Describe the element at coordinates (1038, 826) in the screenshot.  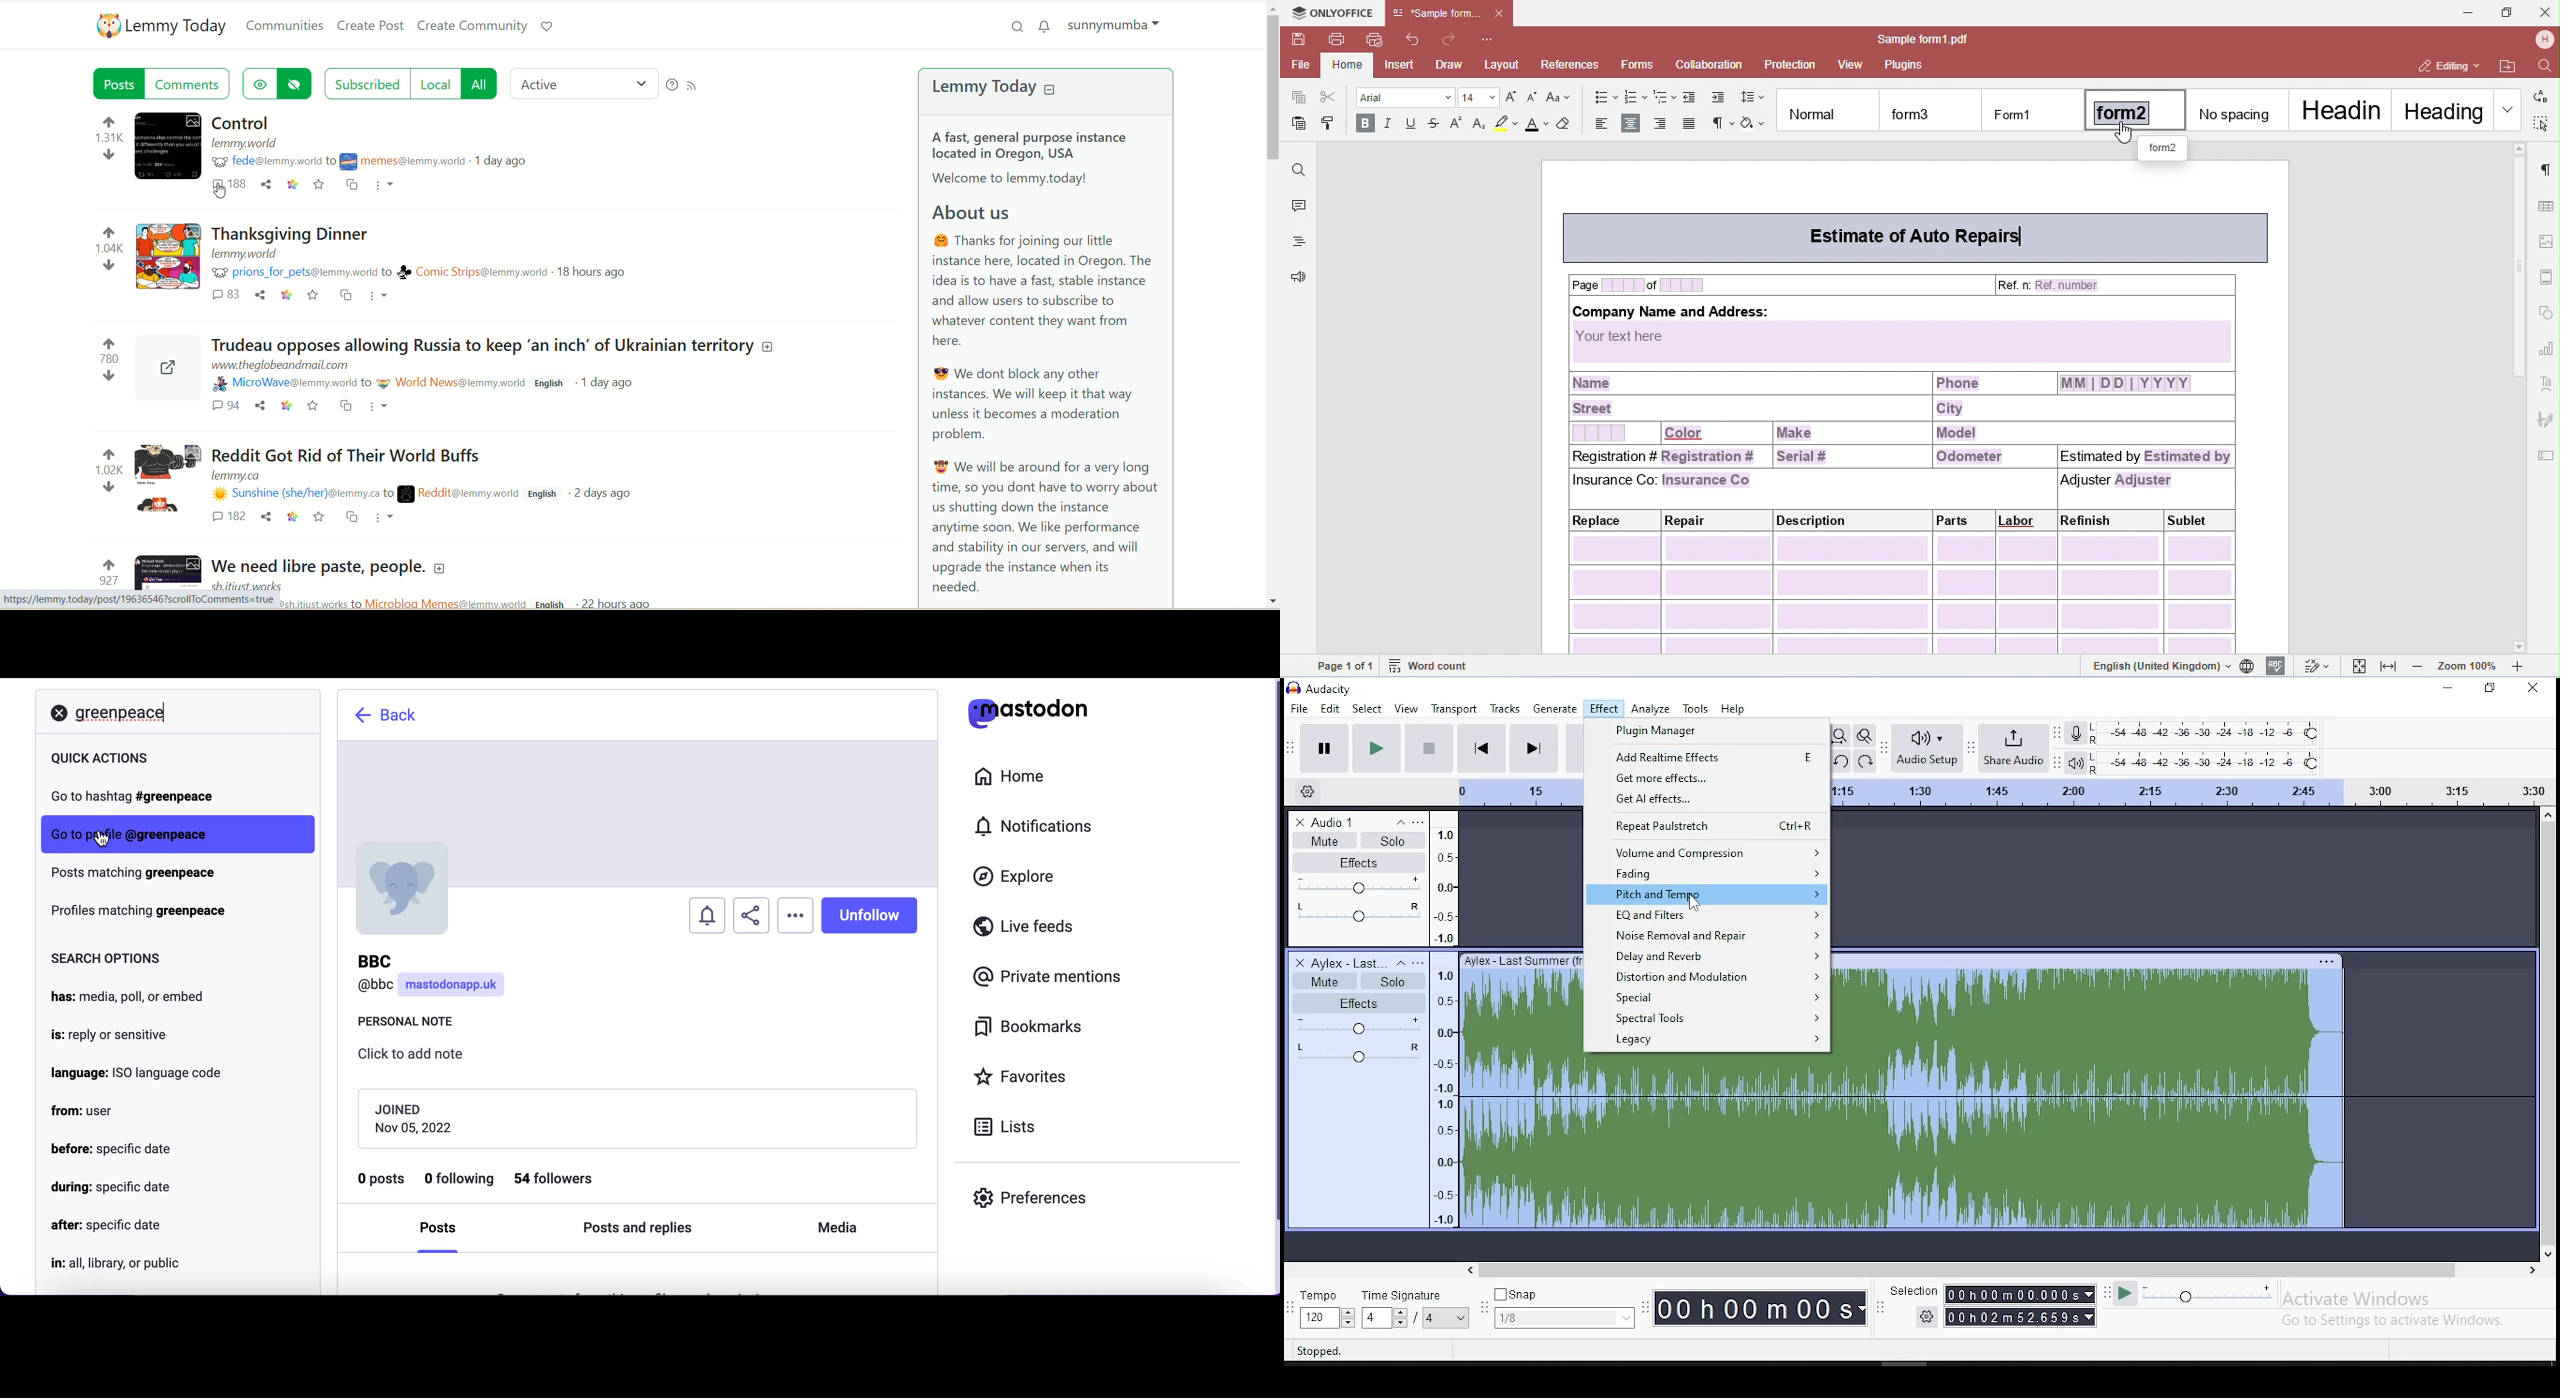
I see `notifications` at that location.